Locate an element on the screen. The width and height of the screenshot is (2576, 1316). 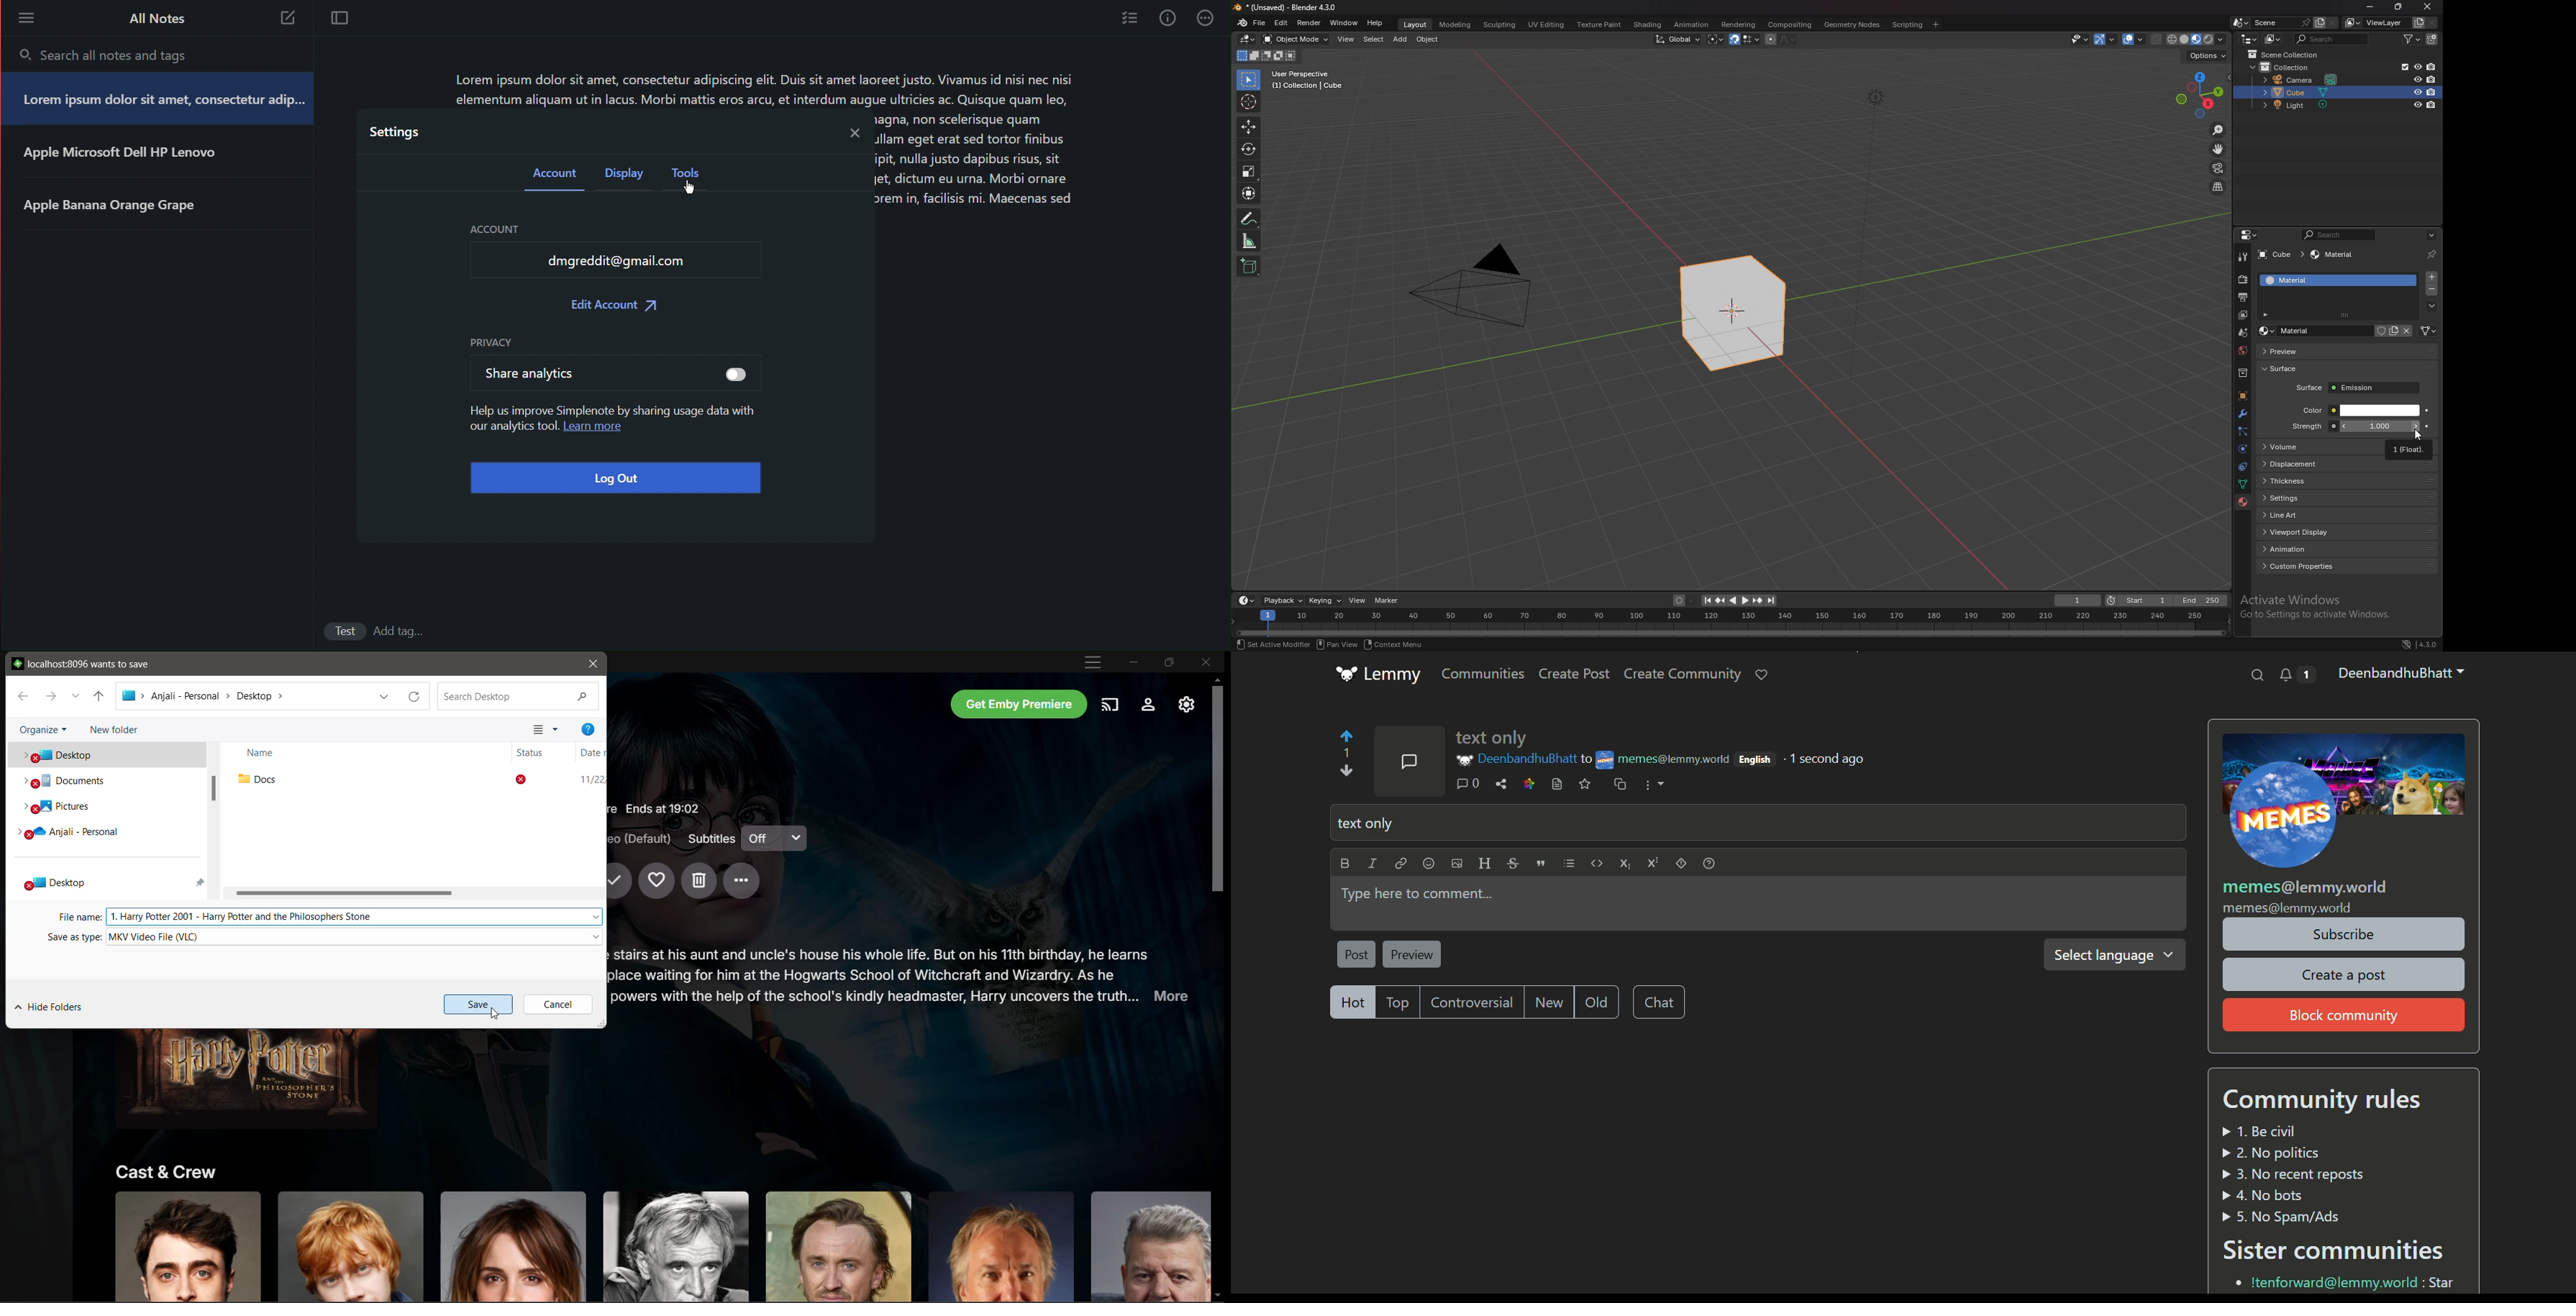
proportional editing fall off is located at coordinates (1785, 39).